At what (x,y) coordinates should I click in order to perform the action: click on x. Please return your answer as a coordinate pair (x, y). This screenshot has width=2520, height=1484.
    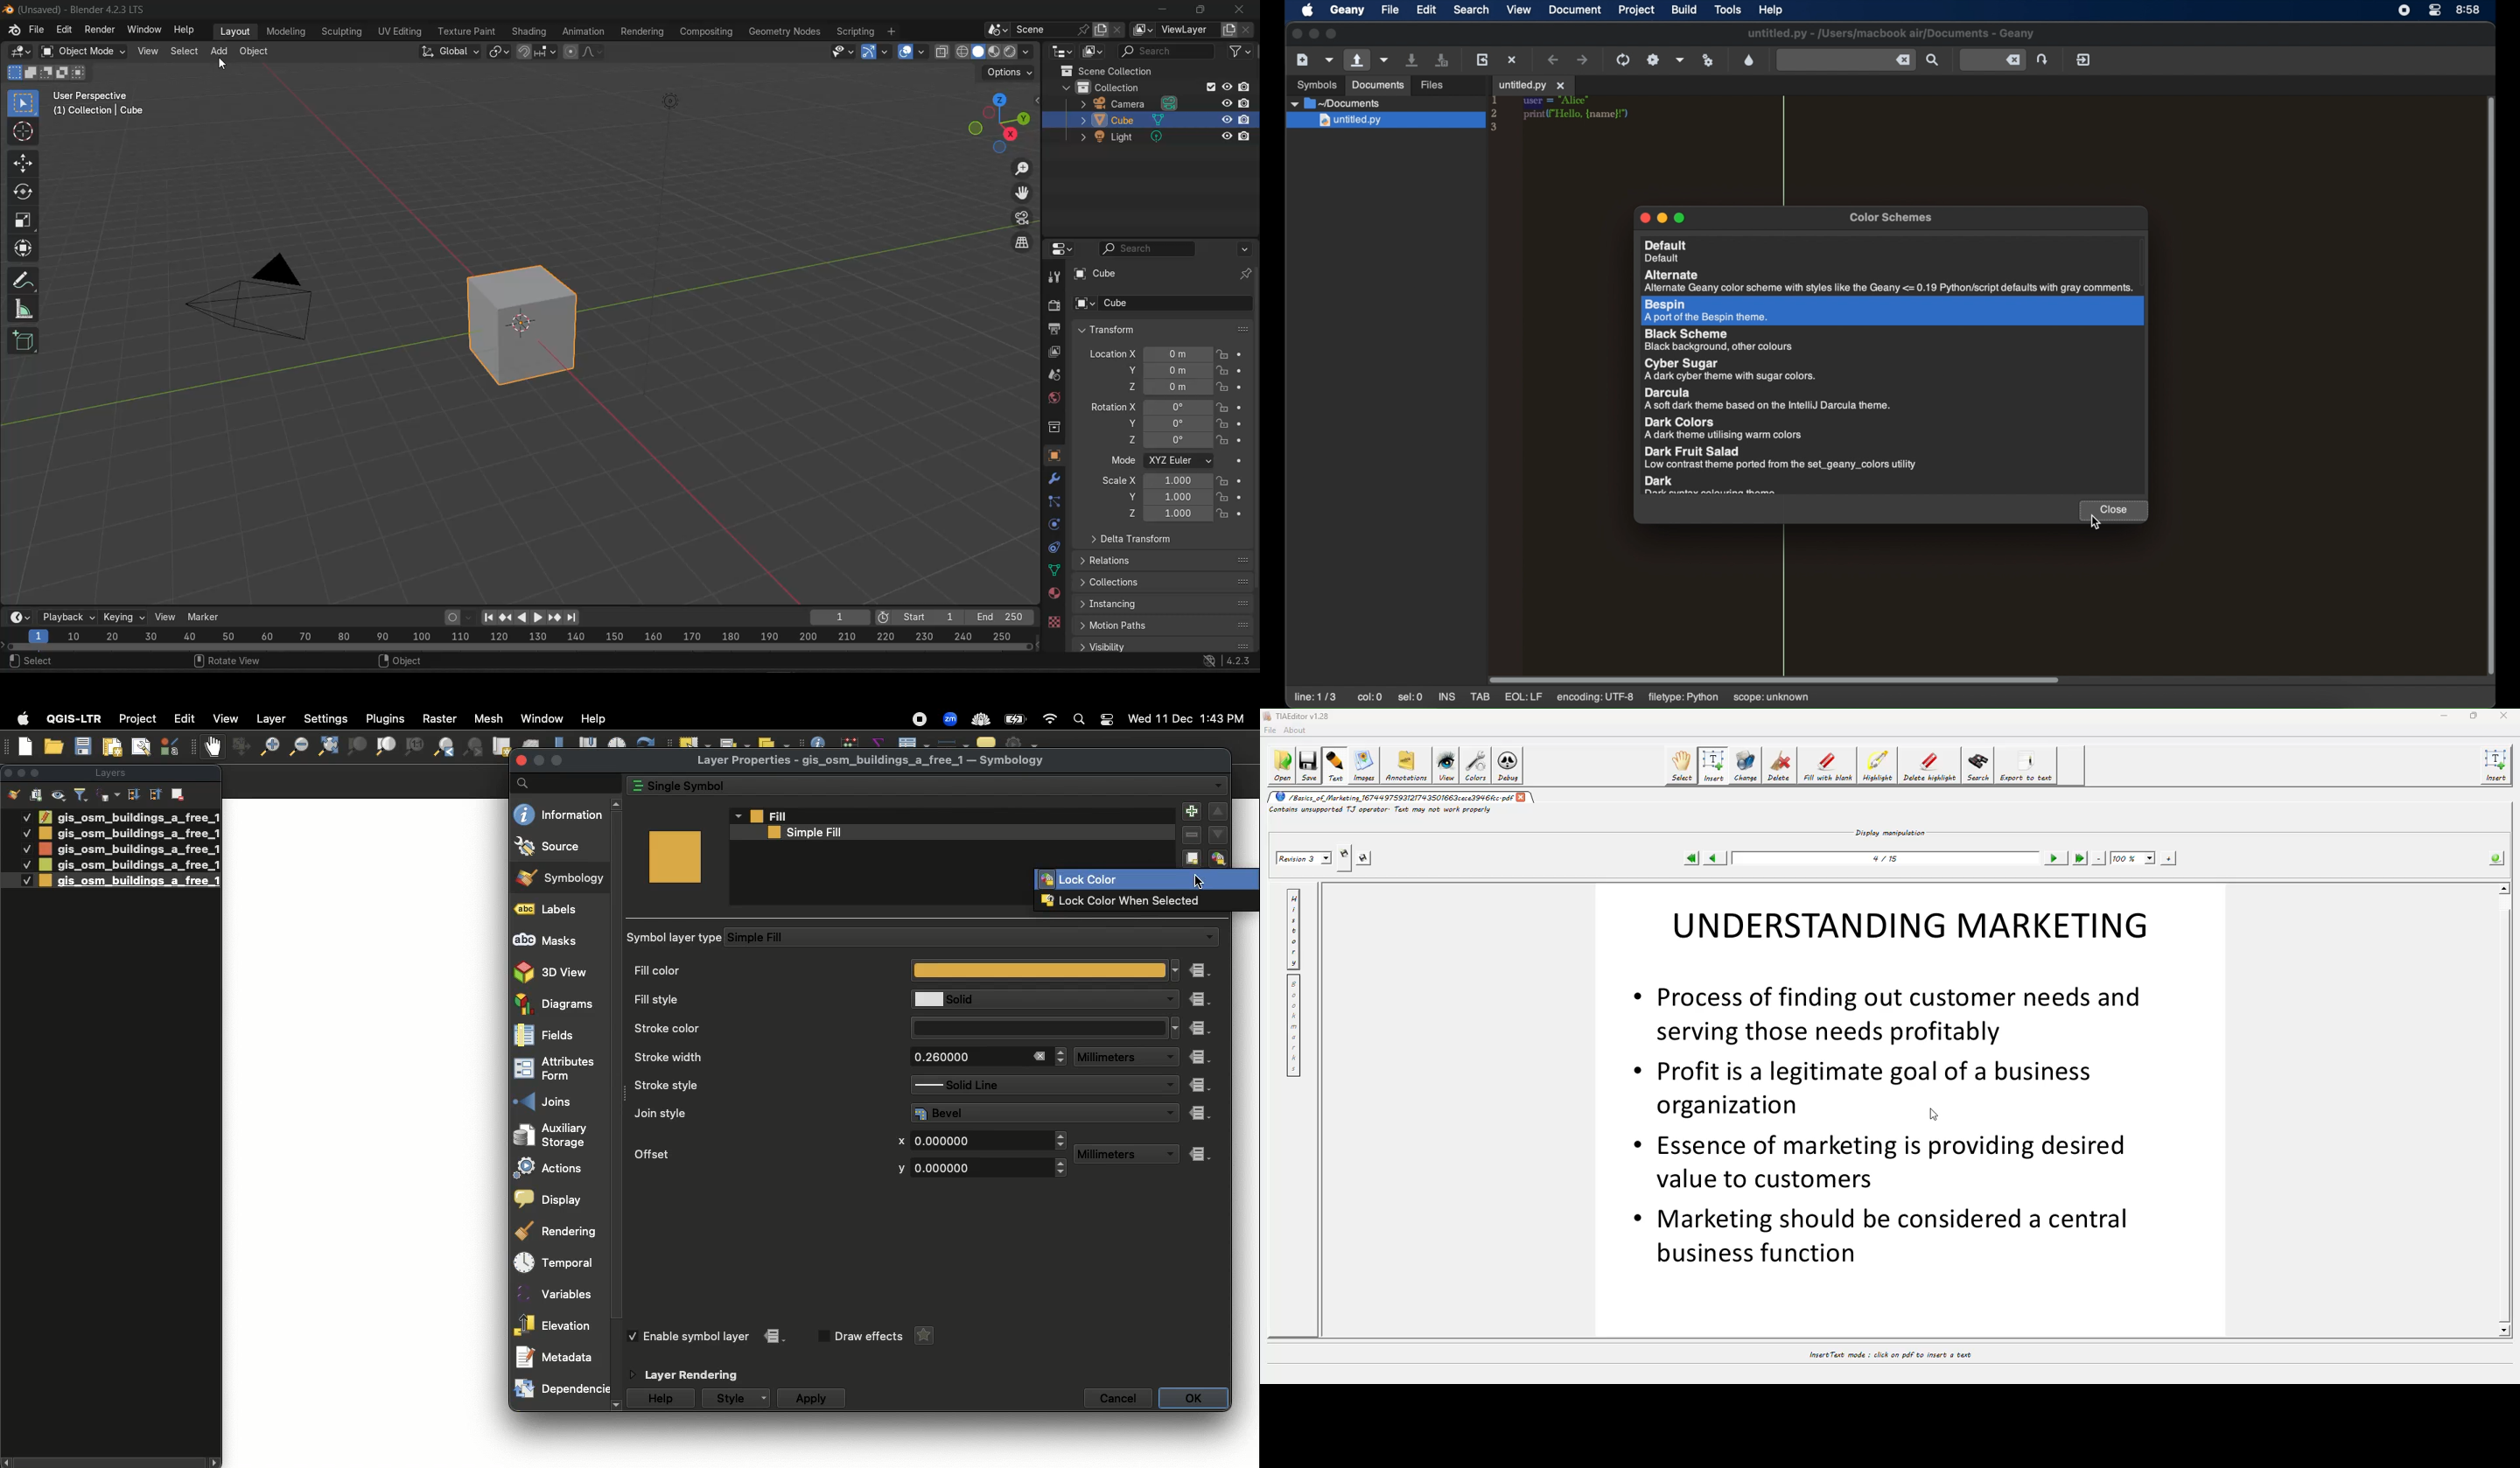
    Looking at the image, I should click on (900, 1142).